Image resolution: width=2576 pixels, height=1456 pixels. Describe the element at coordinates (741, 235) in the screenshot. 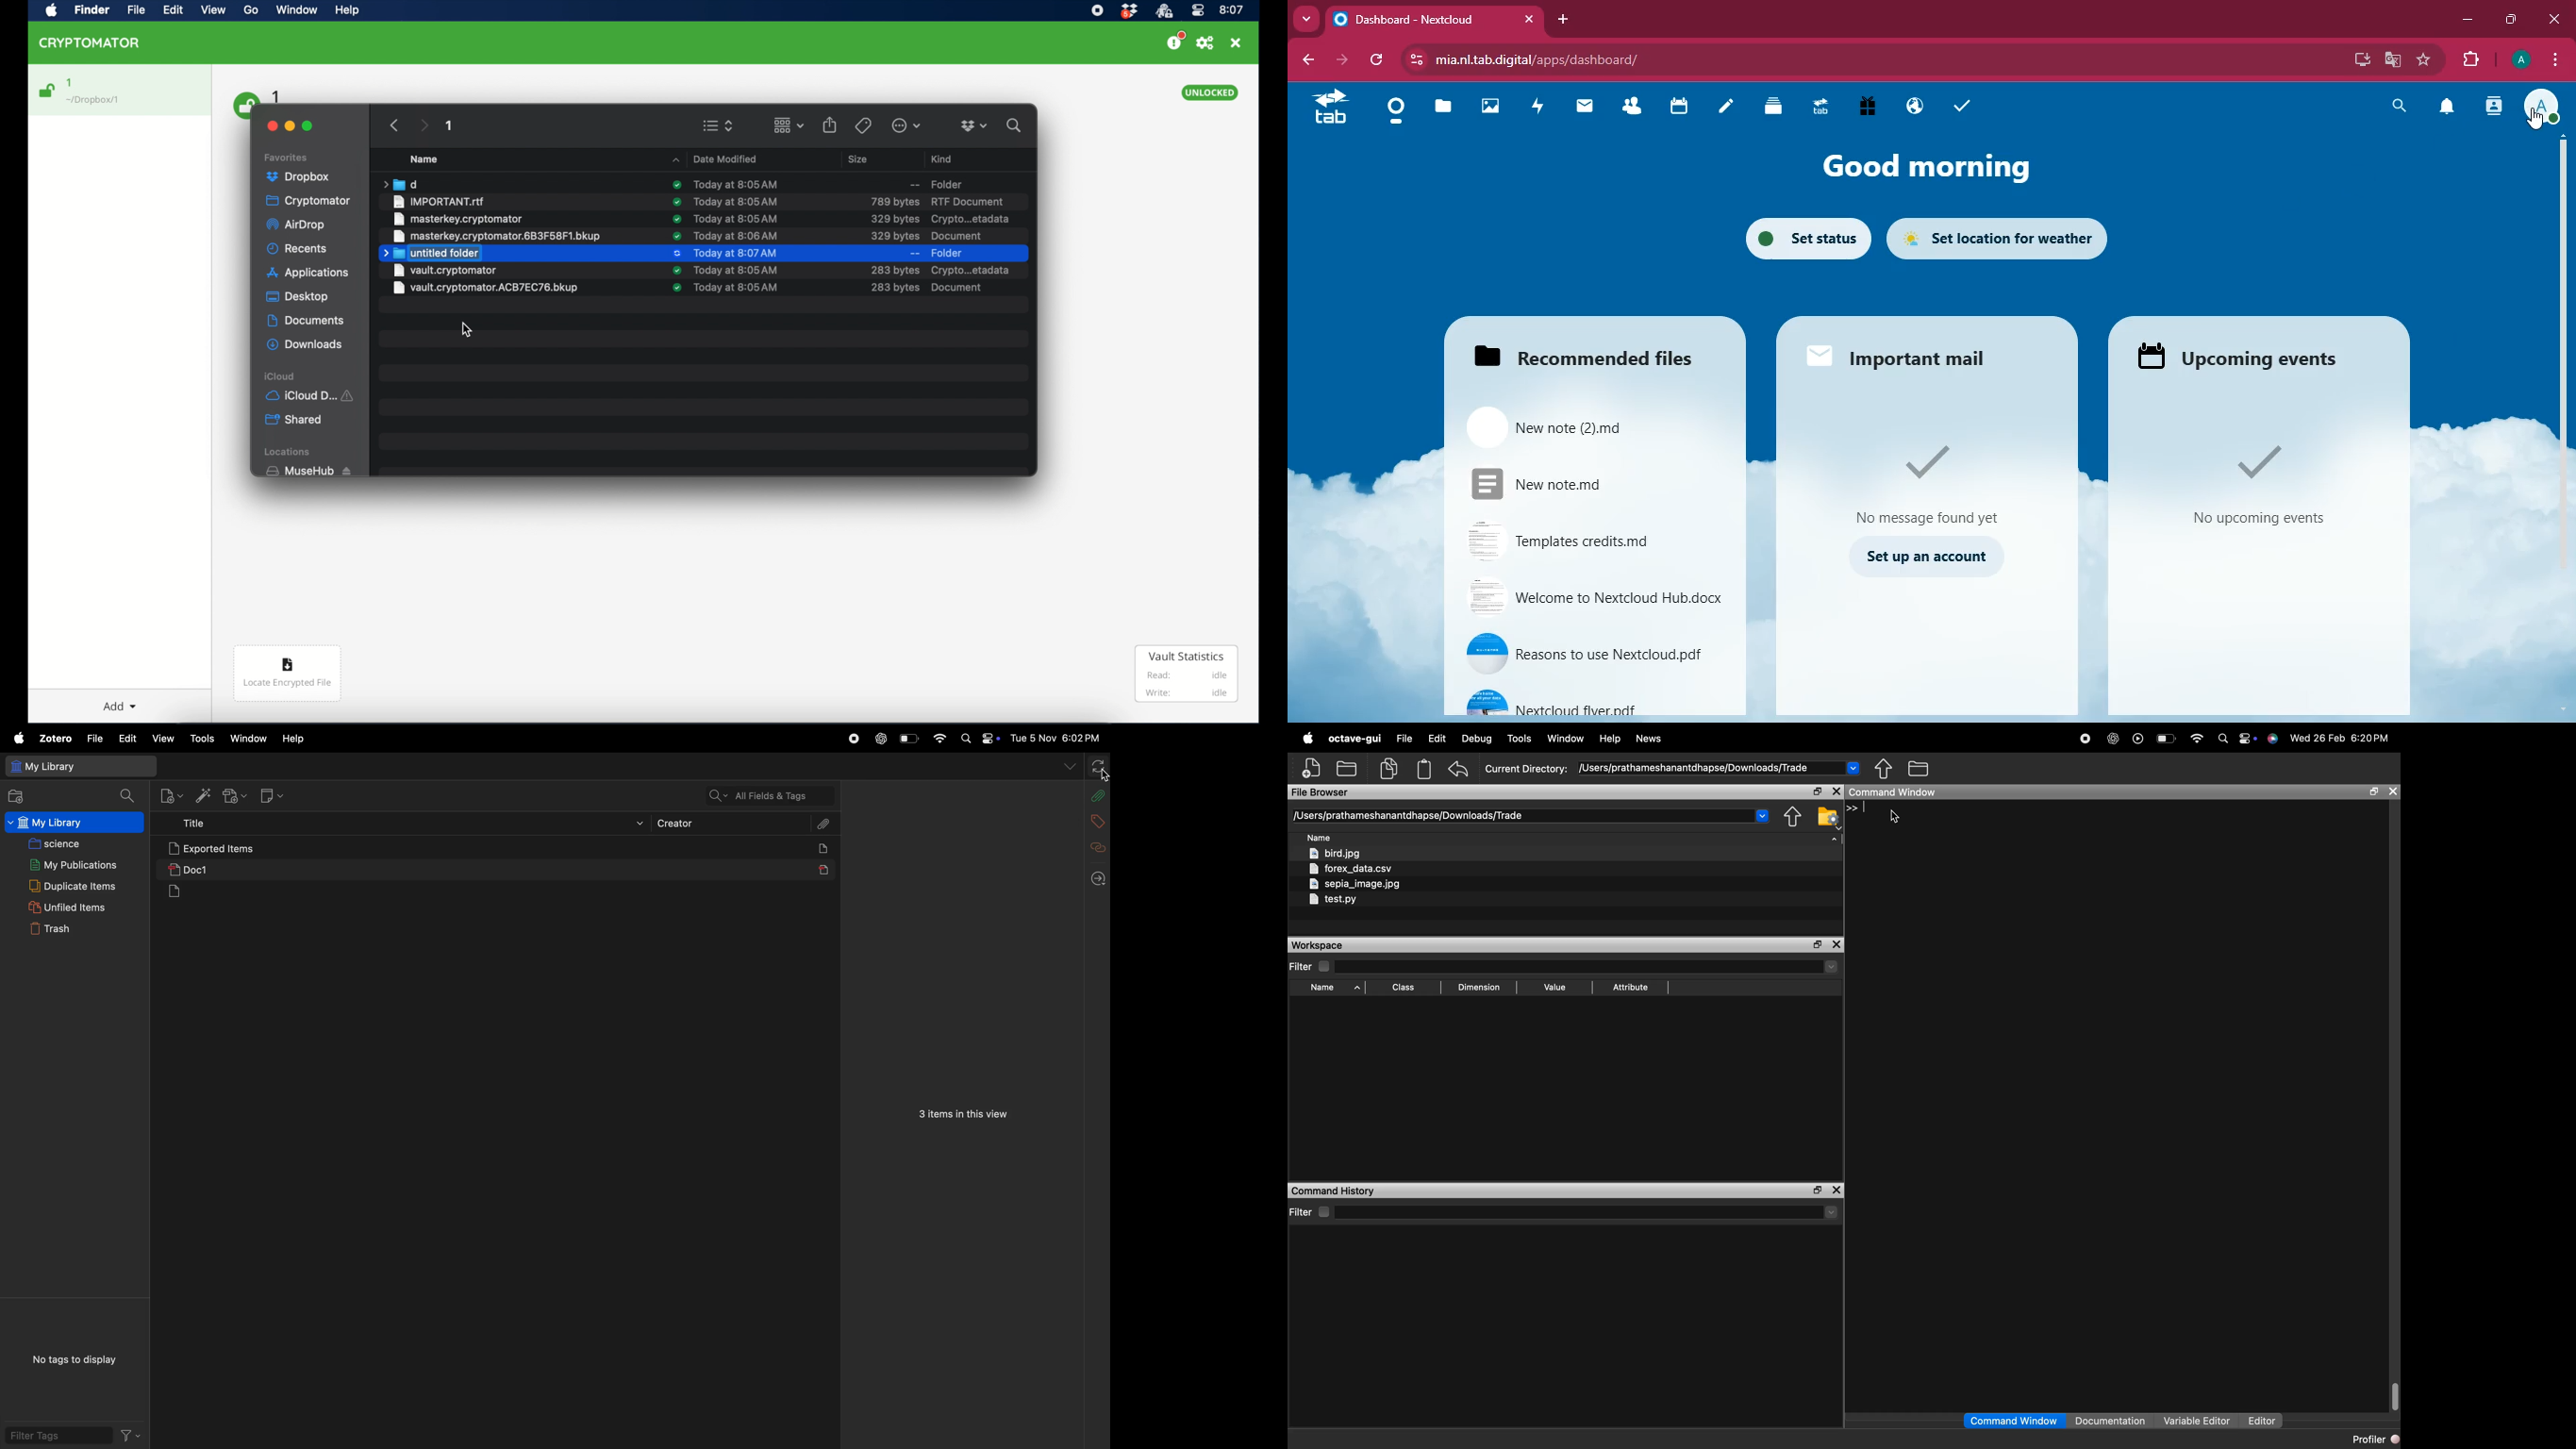

I see `date` at that location.